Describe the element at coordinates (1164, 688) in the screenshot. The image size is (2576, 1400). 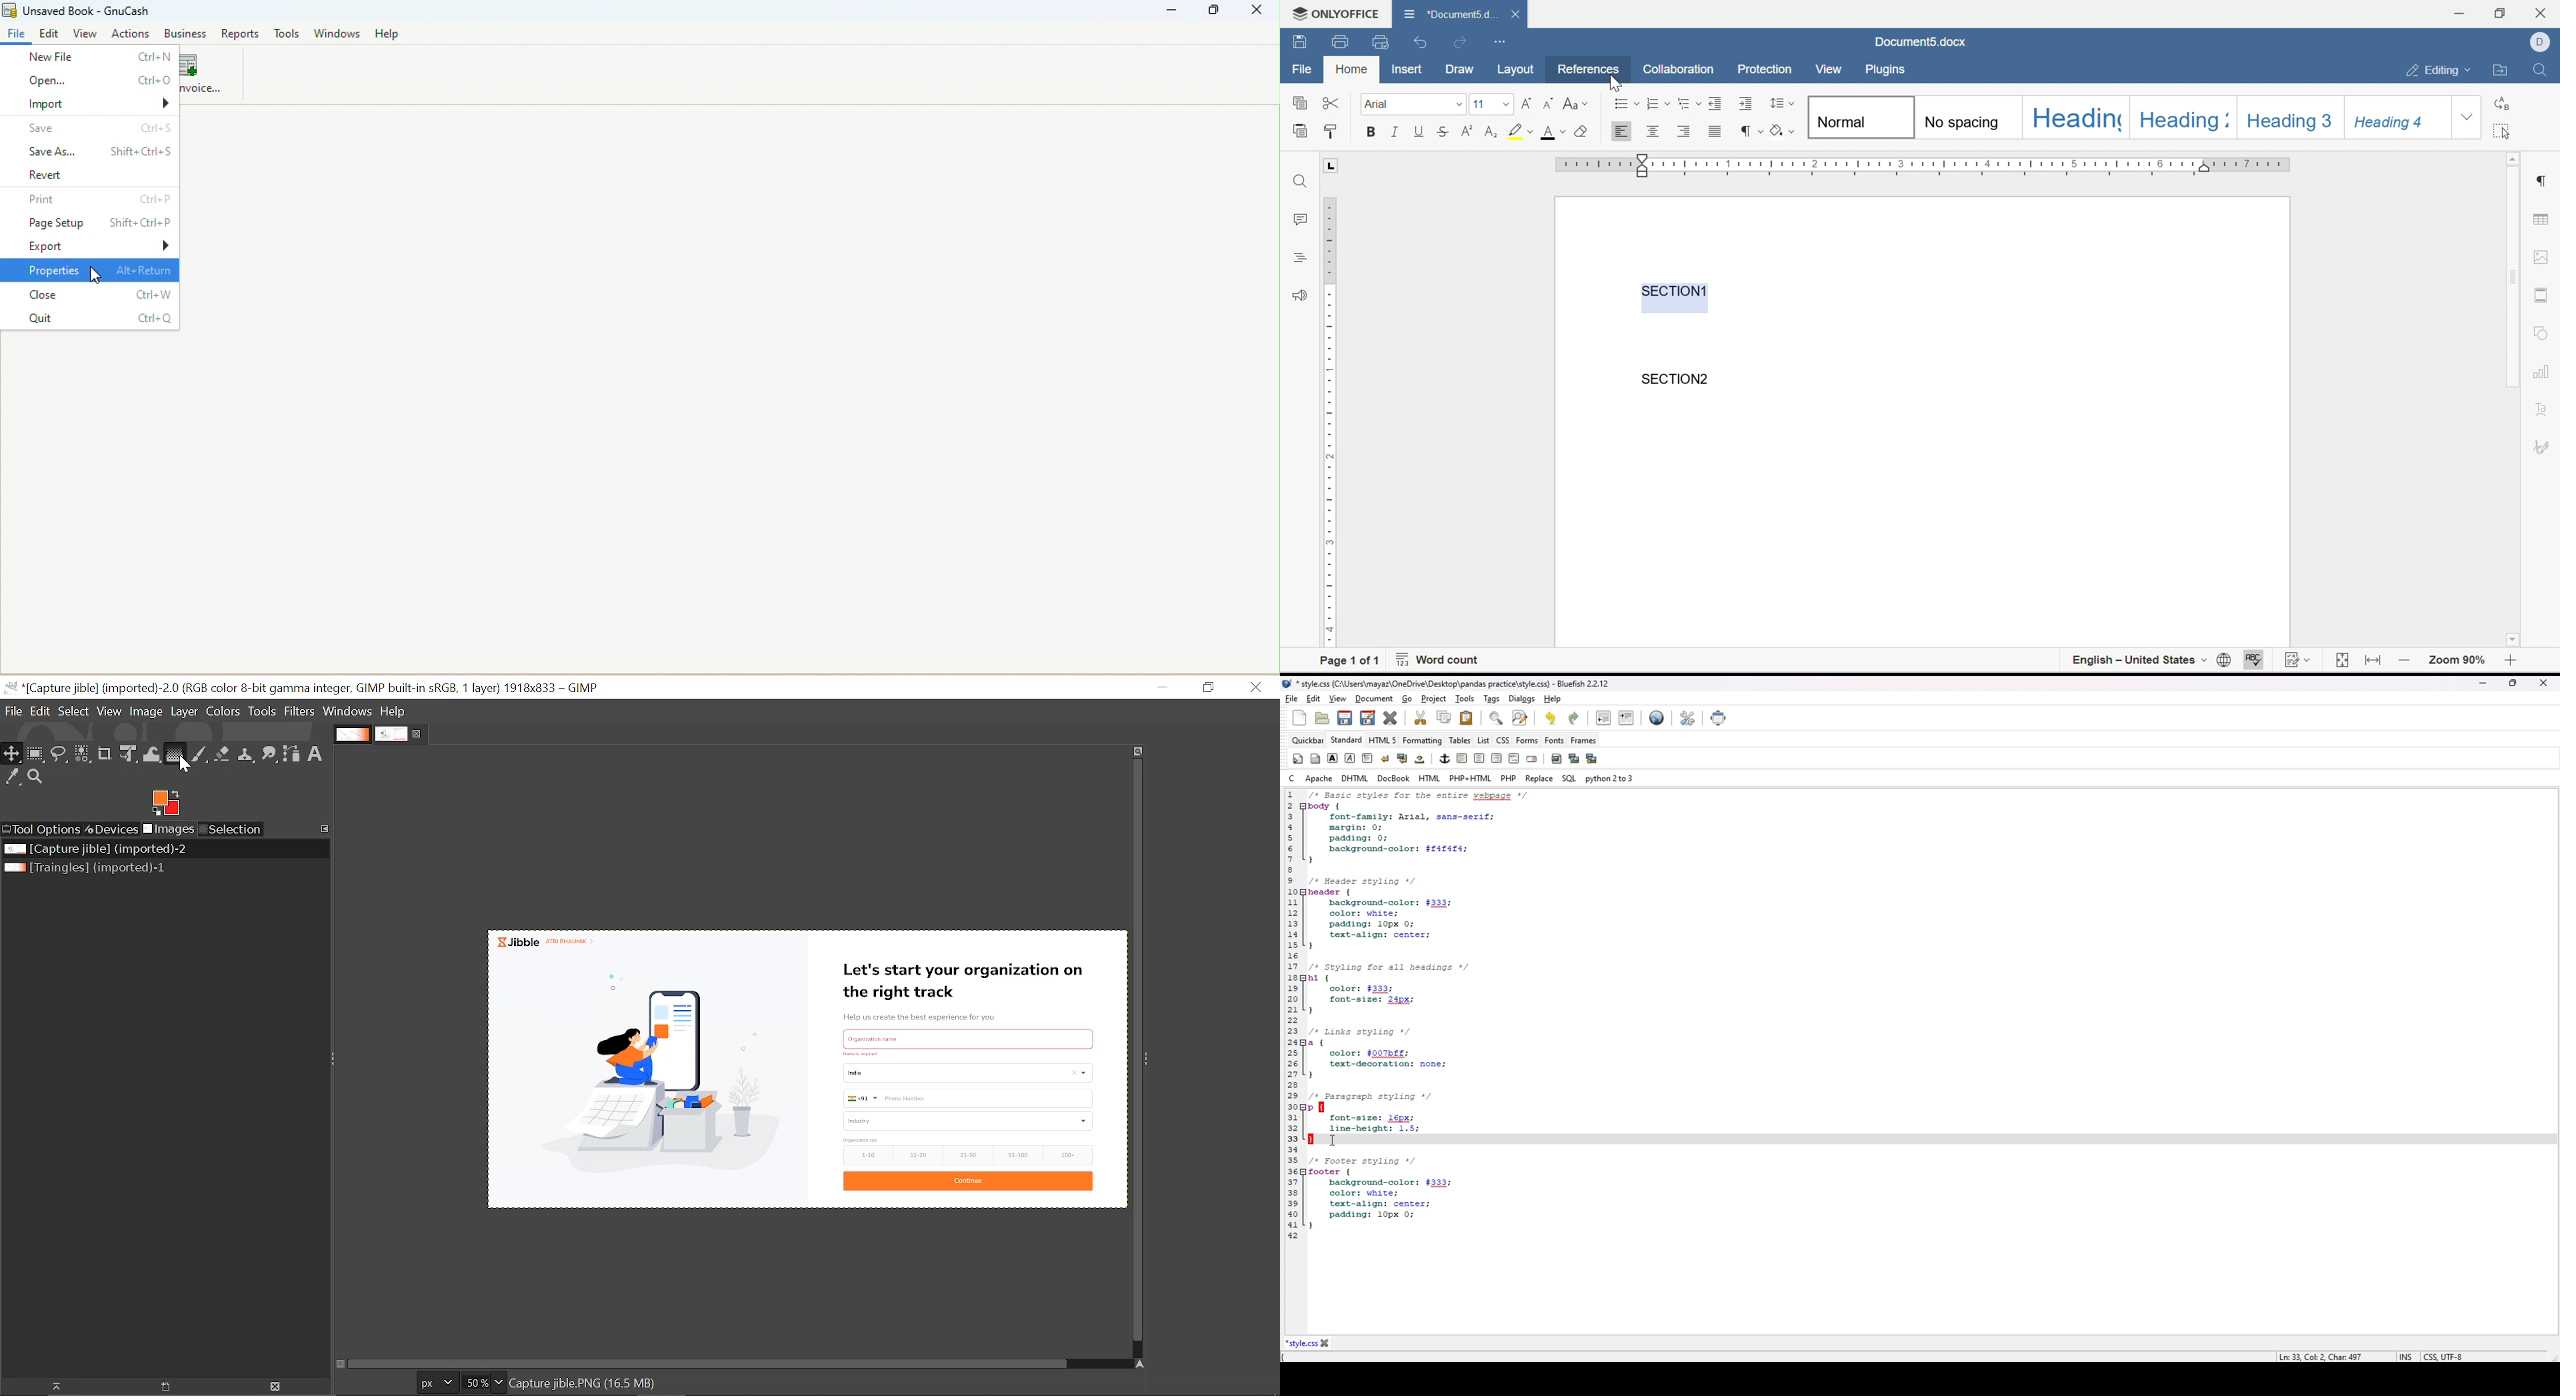
I see `Minimize` at that location.